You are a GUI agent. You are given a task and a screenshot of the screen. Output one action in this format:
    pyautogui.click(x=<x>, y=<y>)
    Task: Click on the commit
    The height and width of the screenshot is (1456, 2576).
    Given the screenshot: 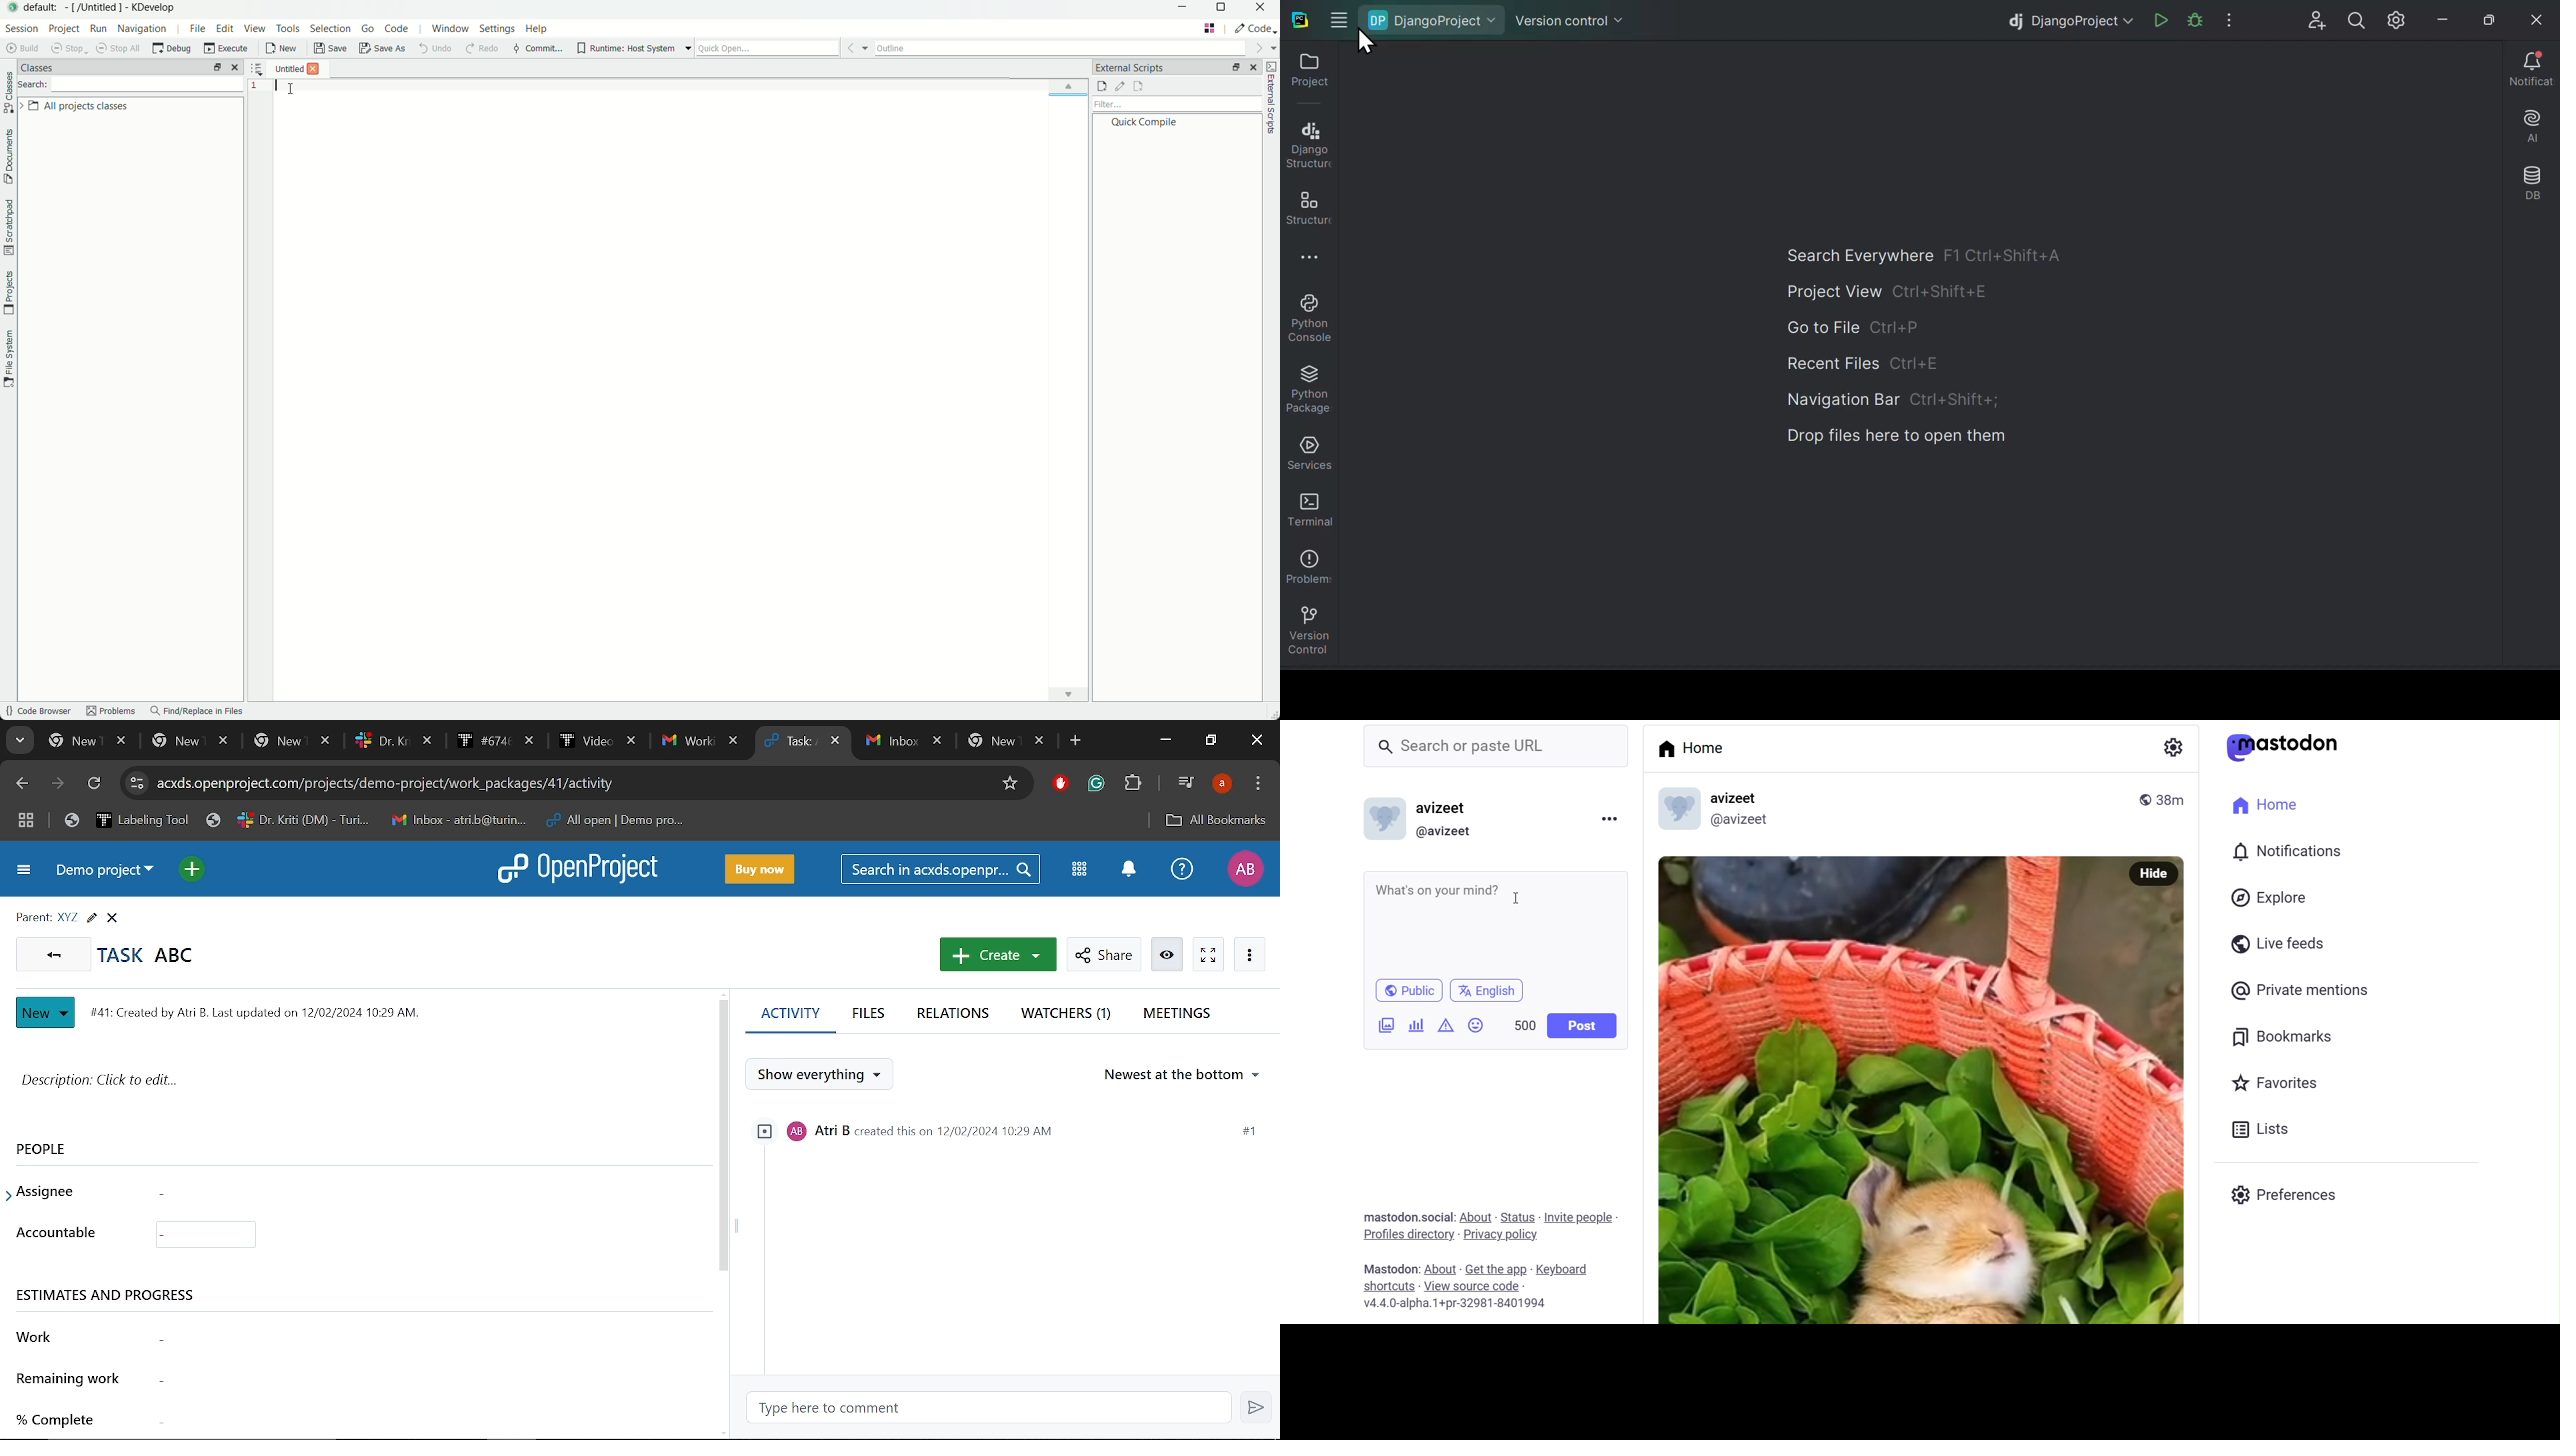 What is the action you would take?
    pyautogui.click(x=537, y=49)
    